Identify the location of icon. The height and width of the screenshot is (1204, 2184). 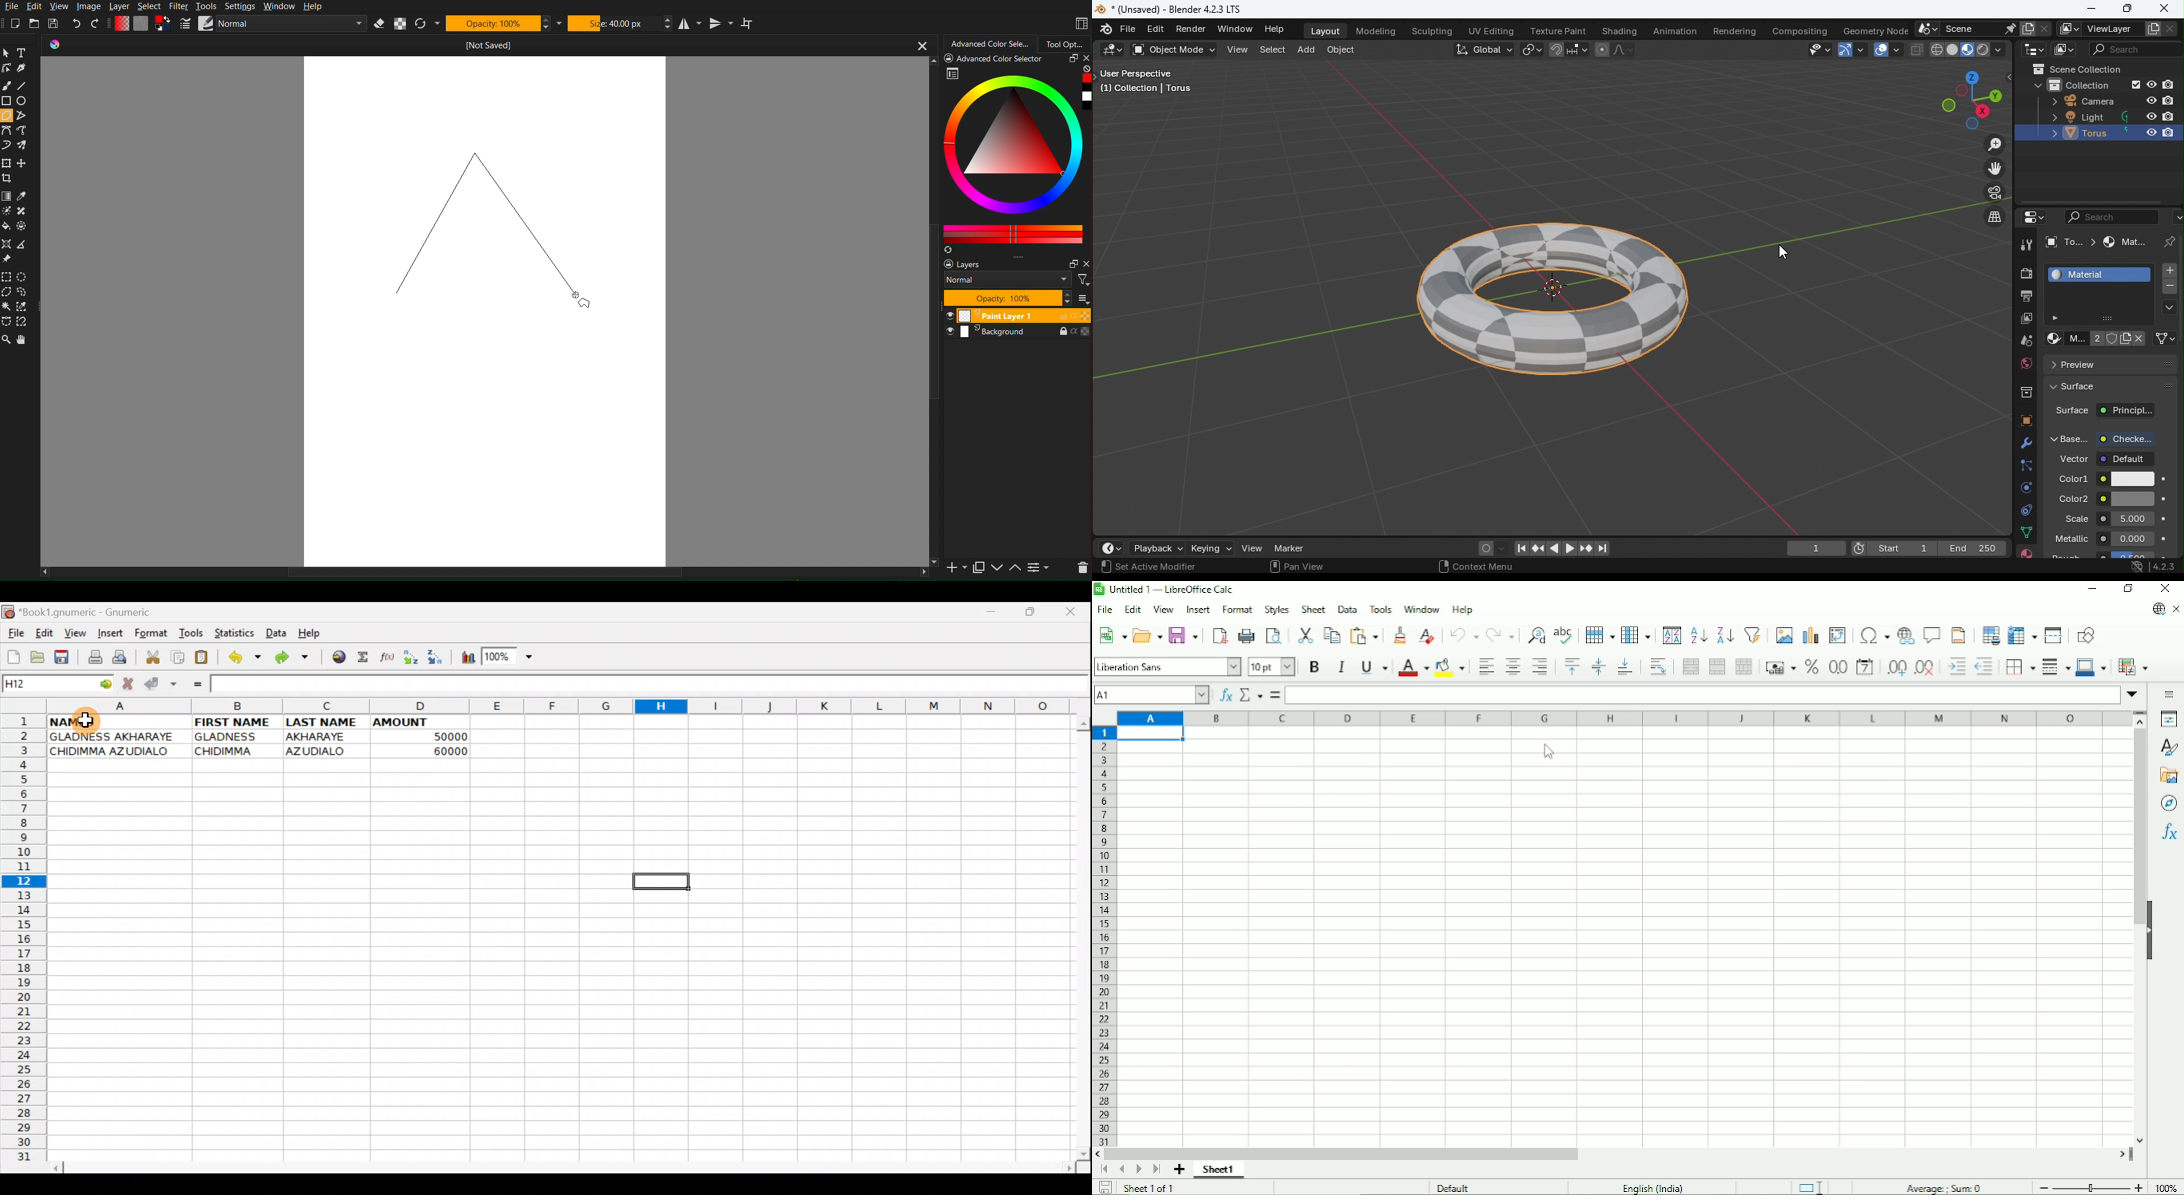
(60, 46).